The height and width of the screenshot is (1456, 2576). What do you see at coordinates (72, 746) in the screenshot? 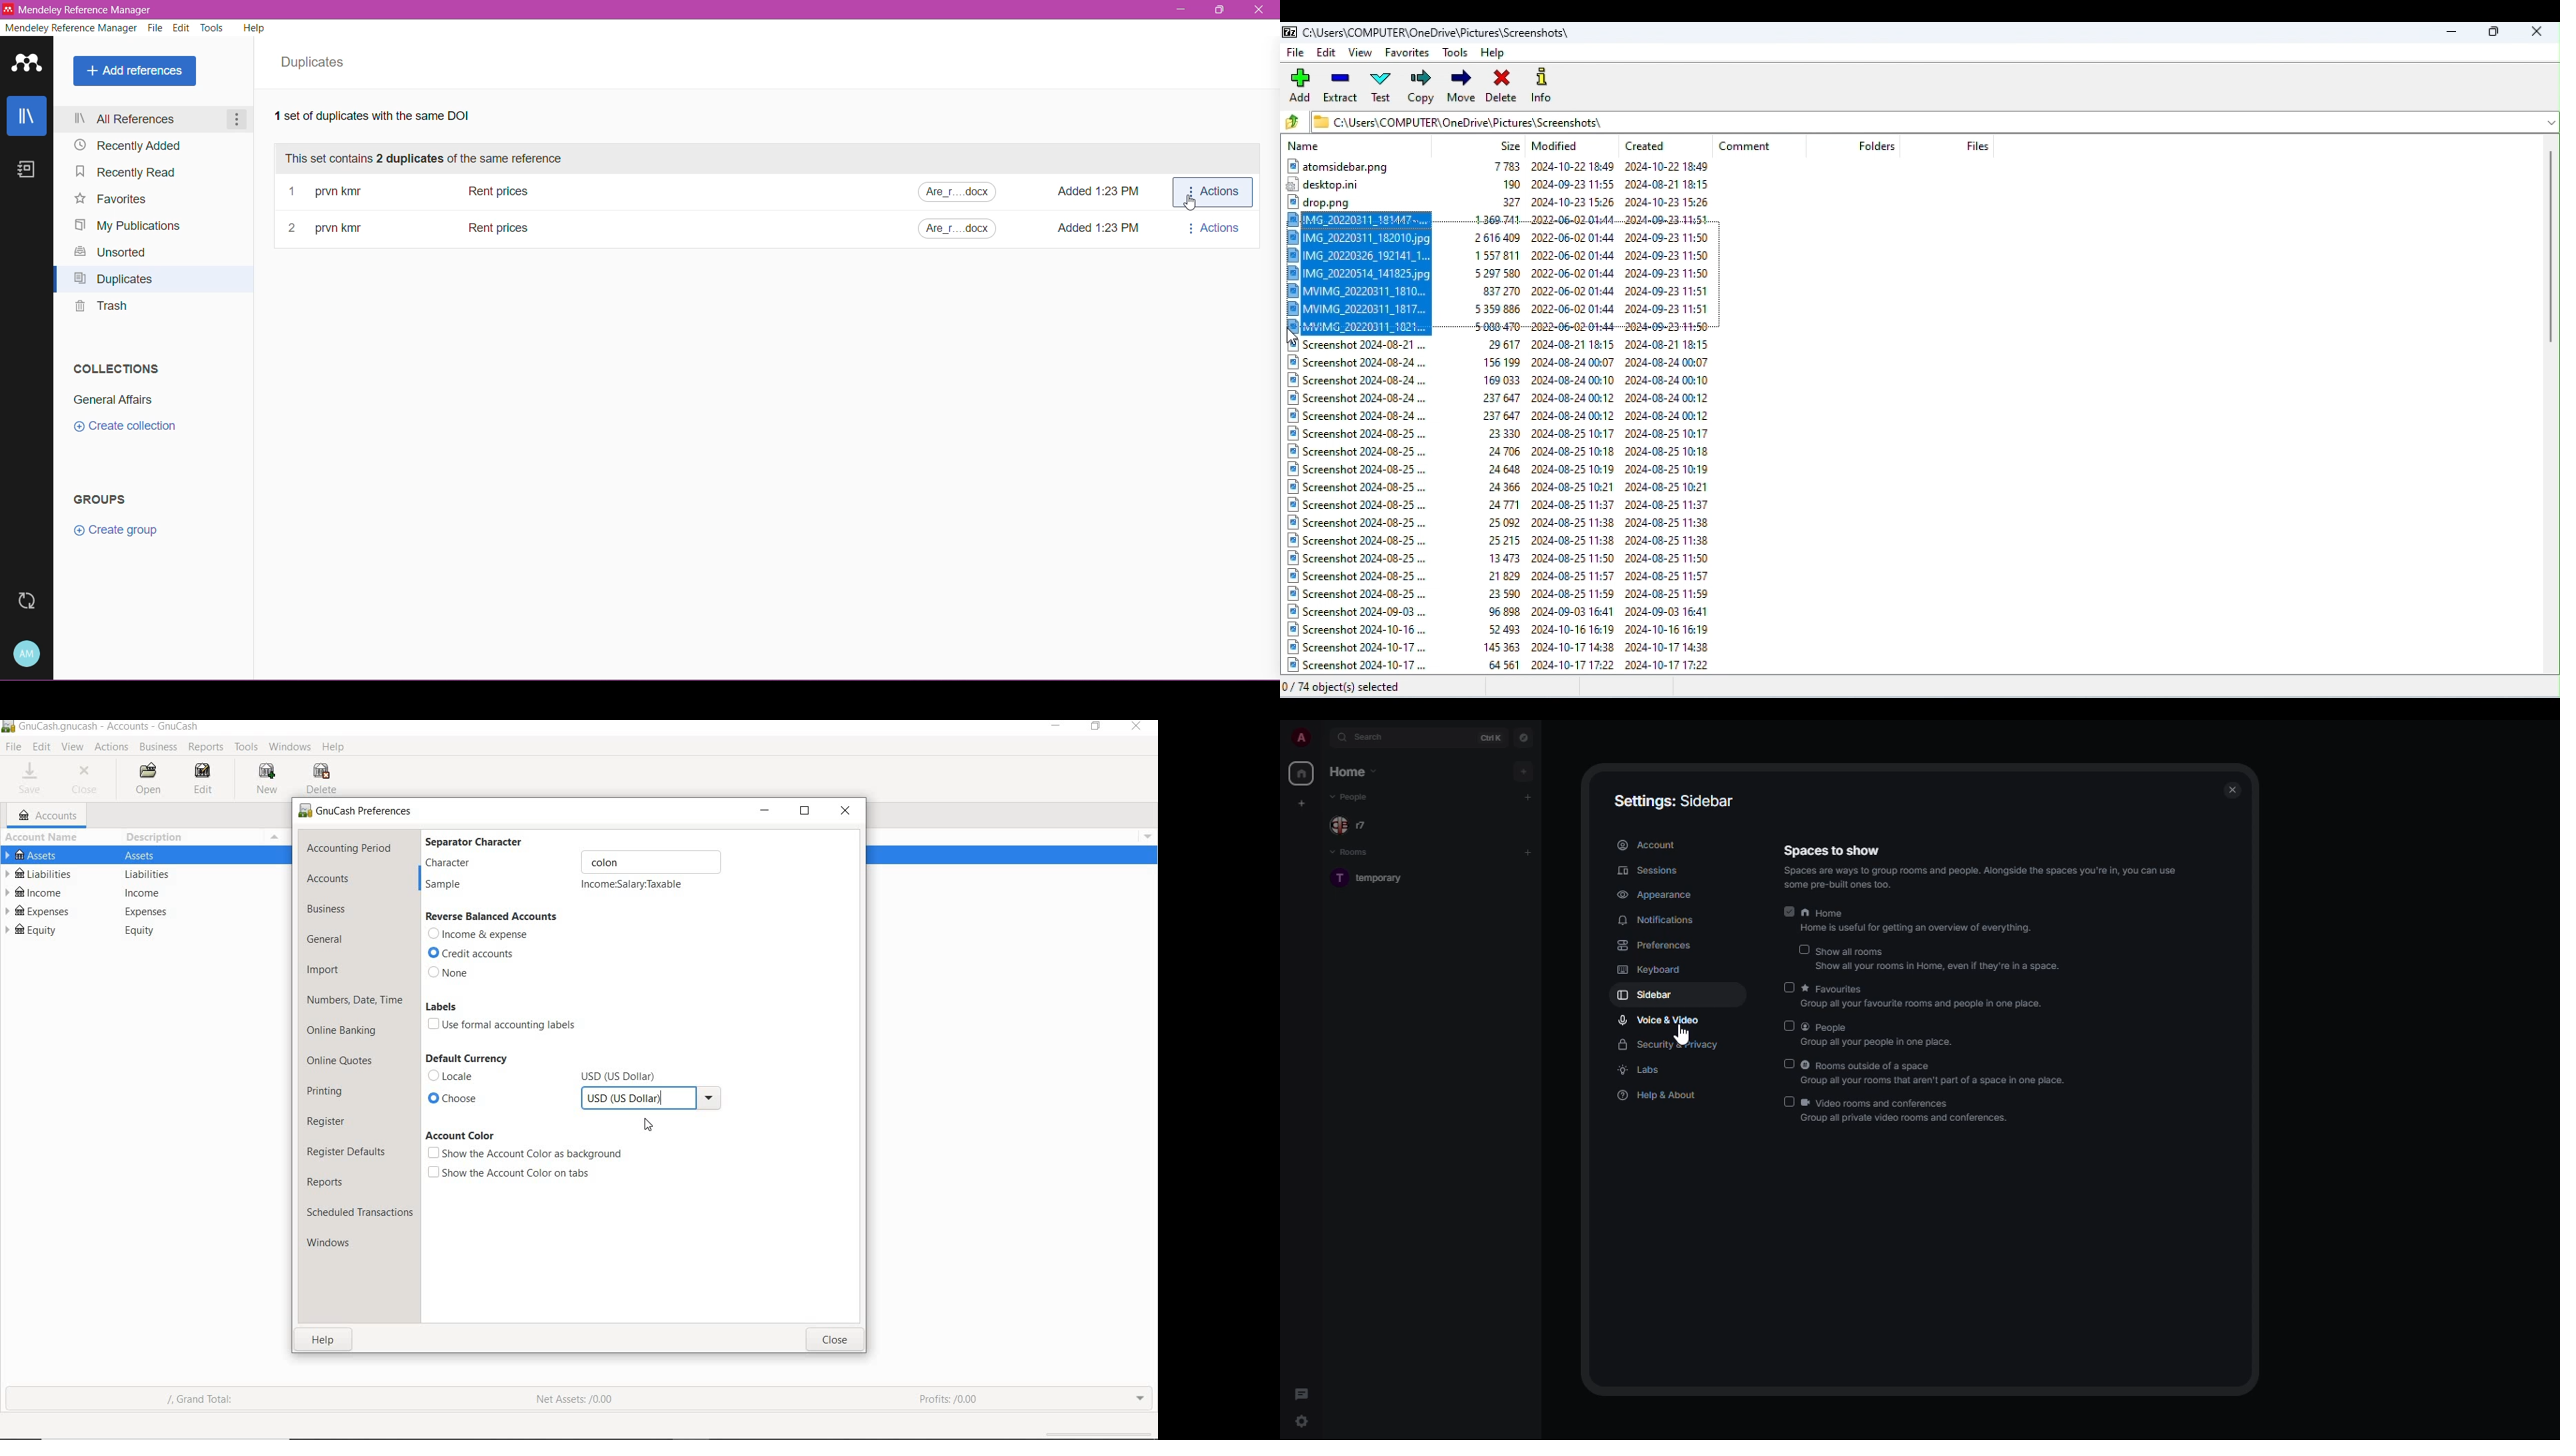
I see `VIEW` at bounding box center [72, 746].